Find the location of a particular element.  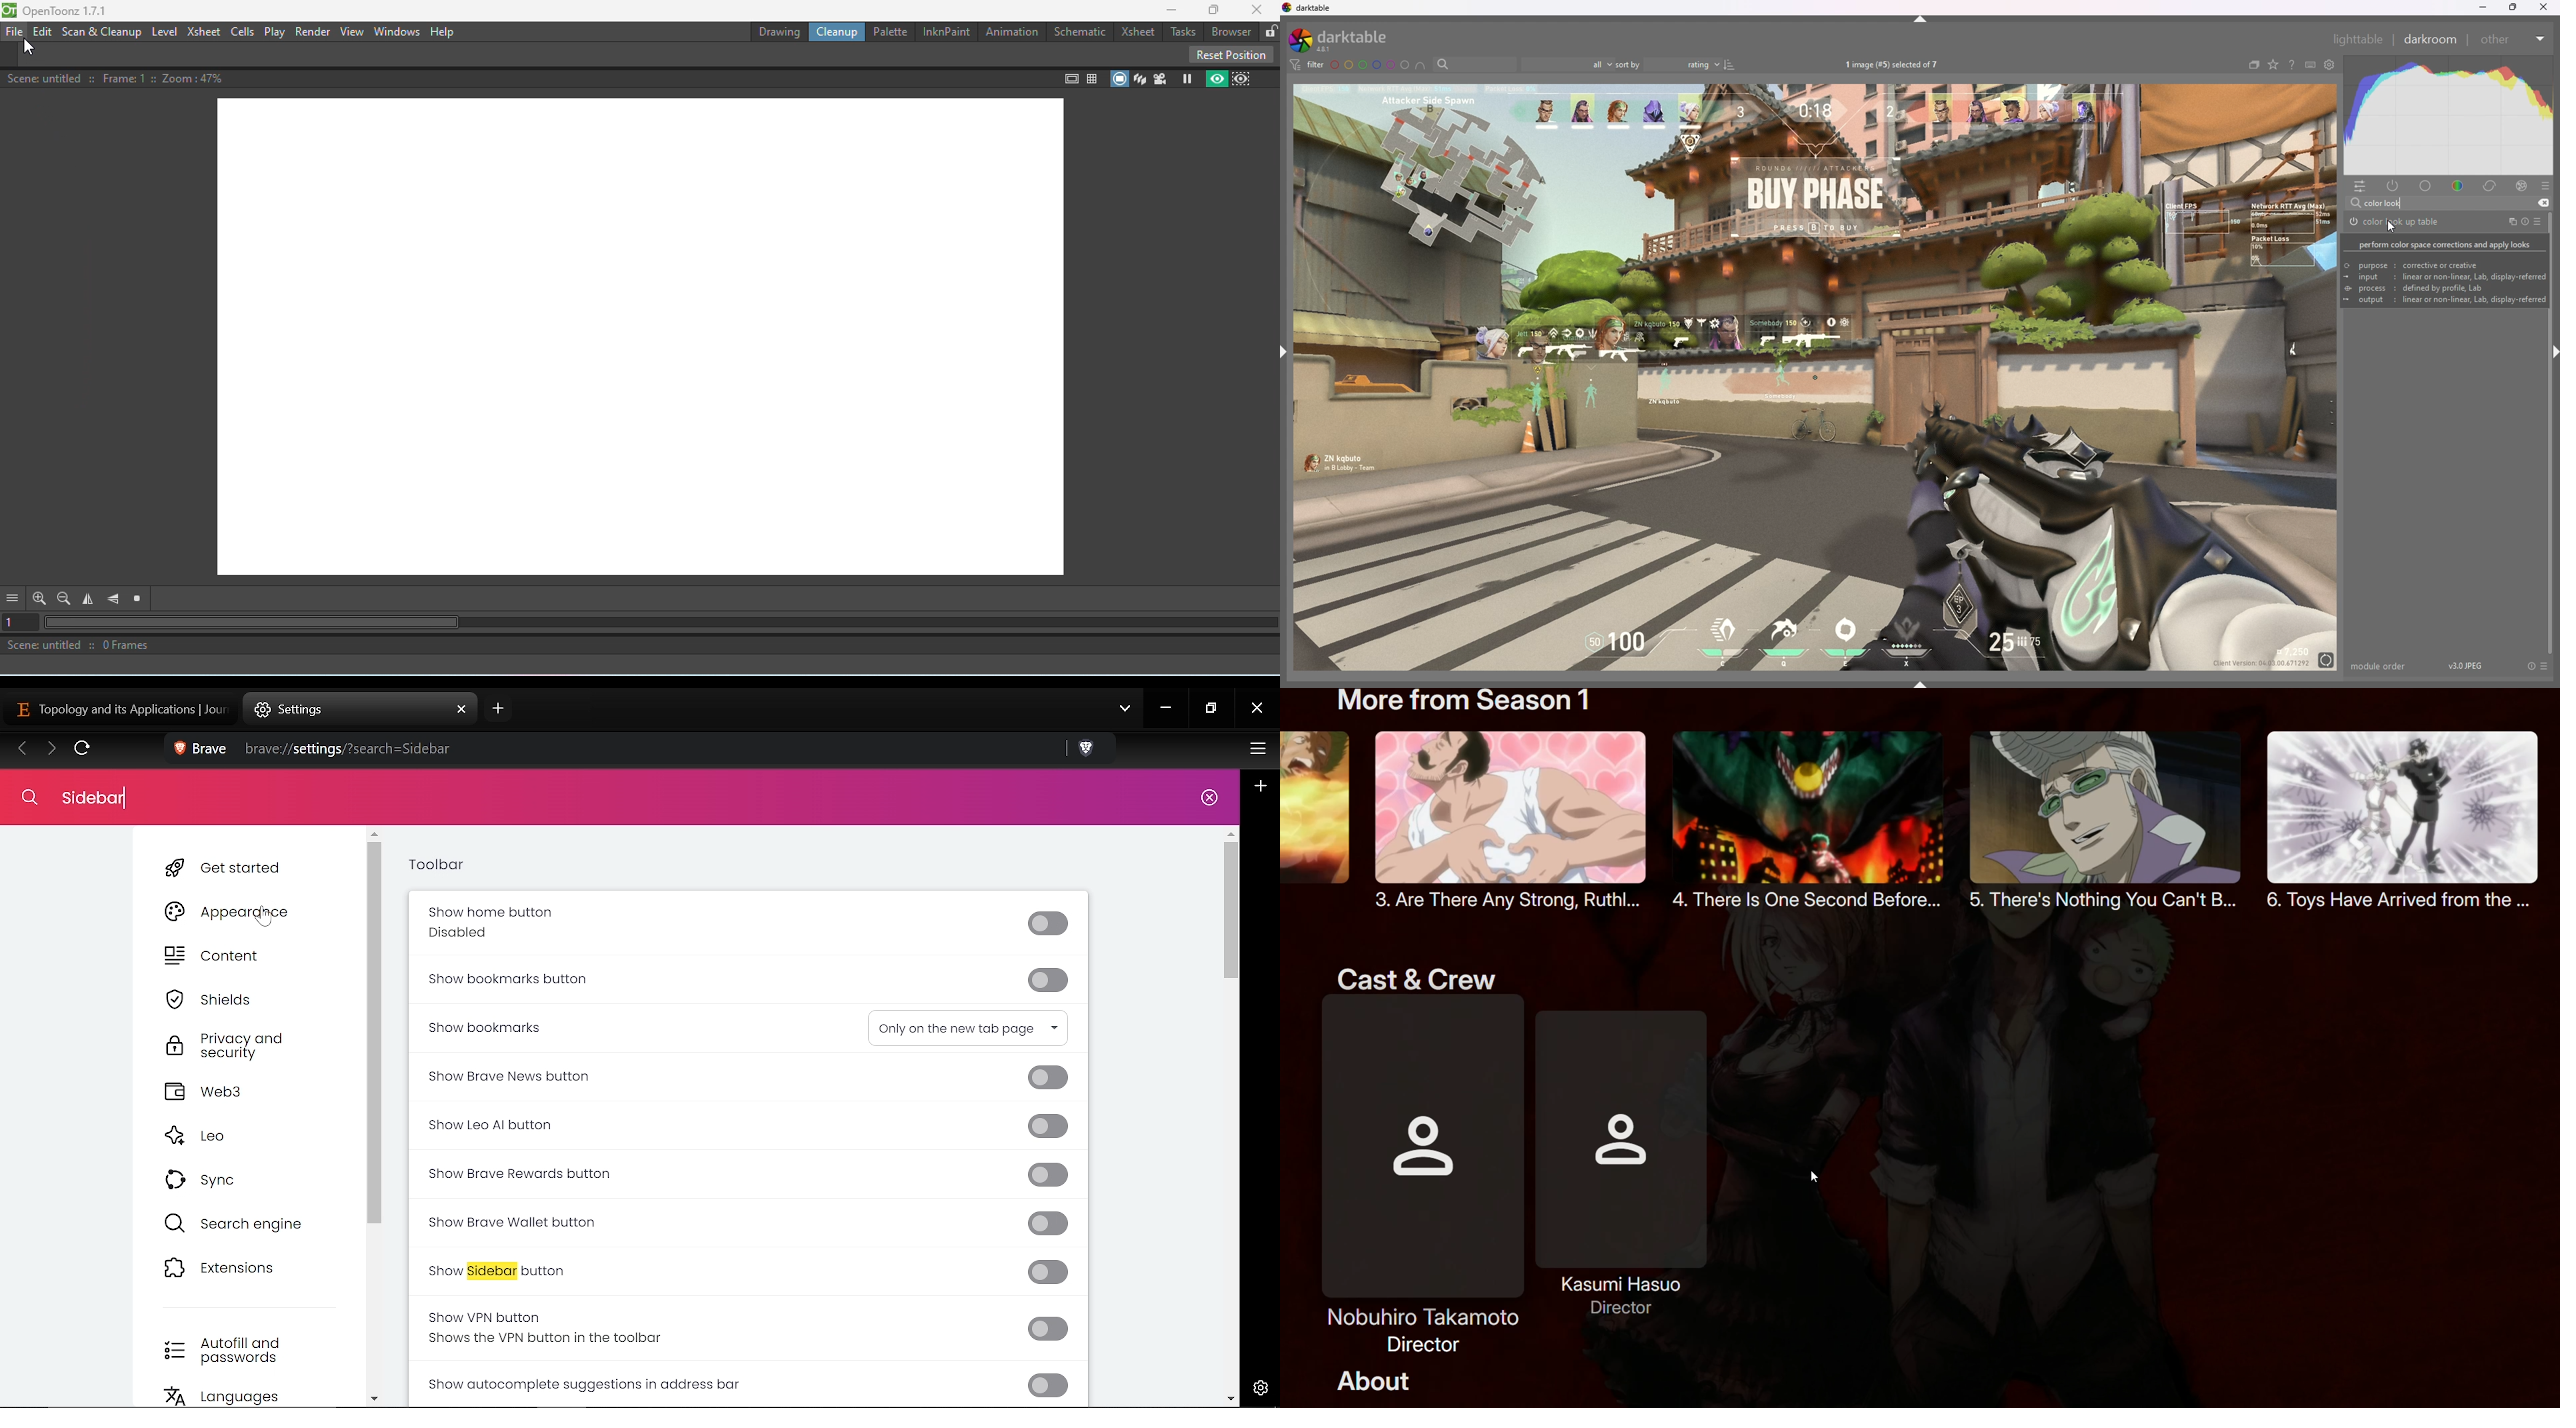

show global preferences is located at coordinates (2330, 65).